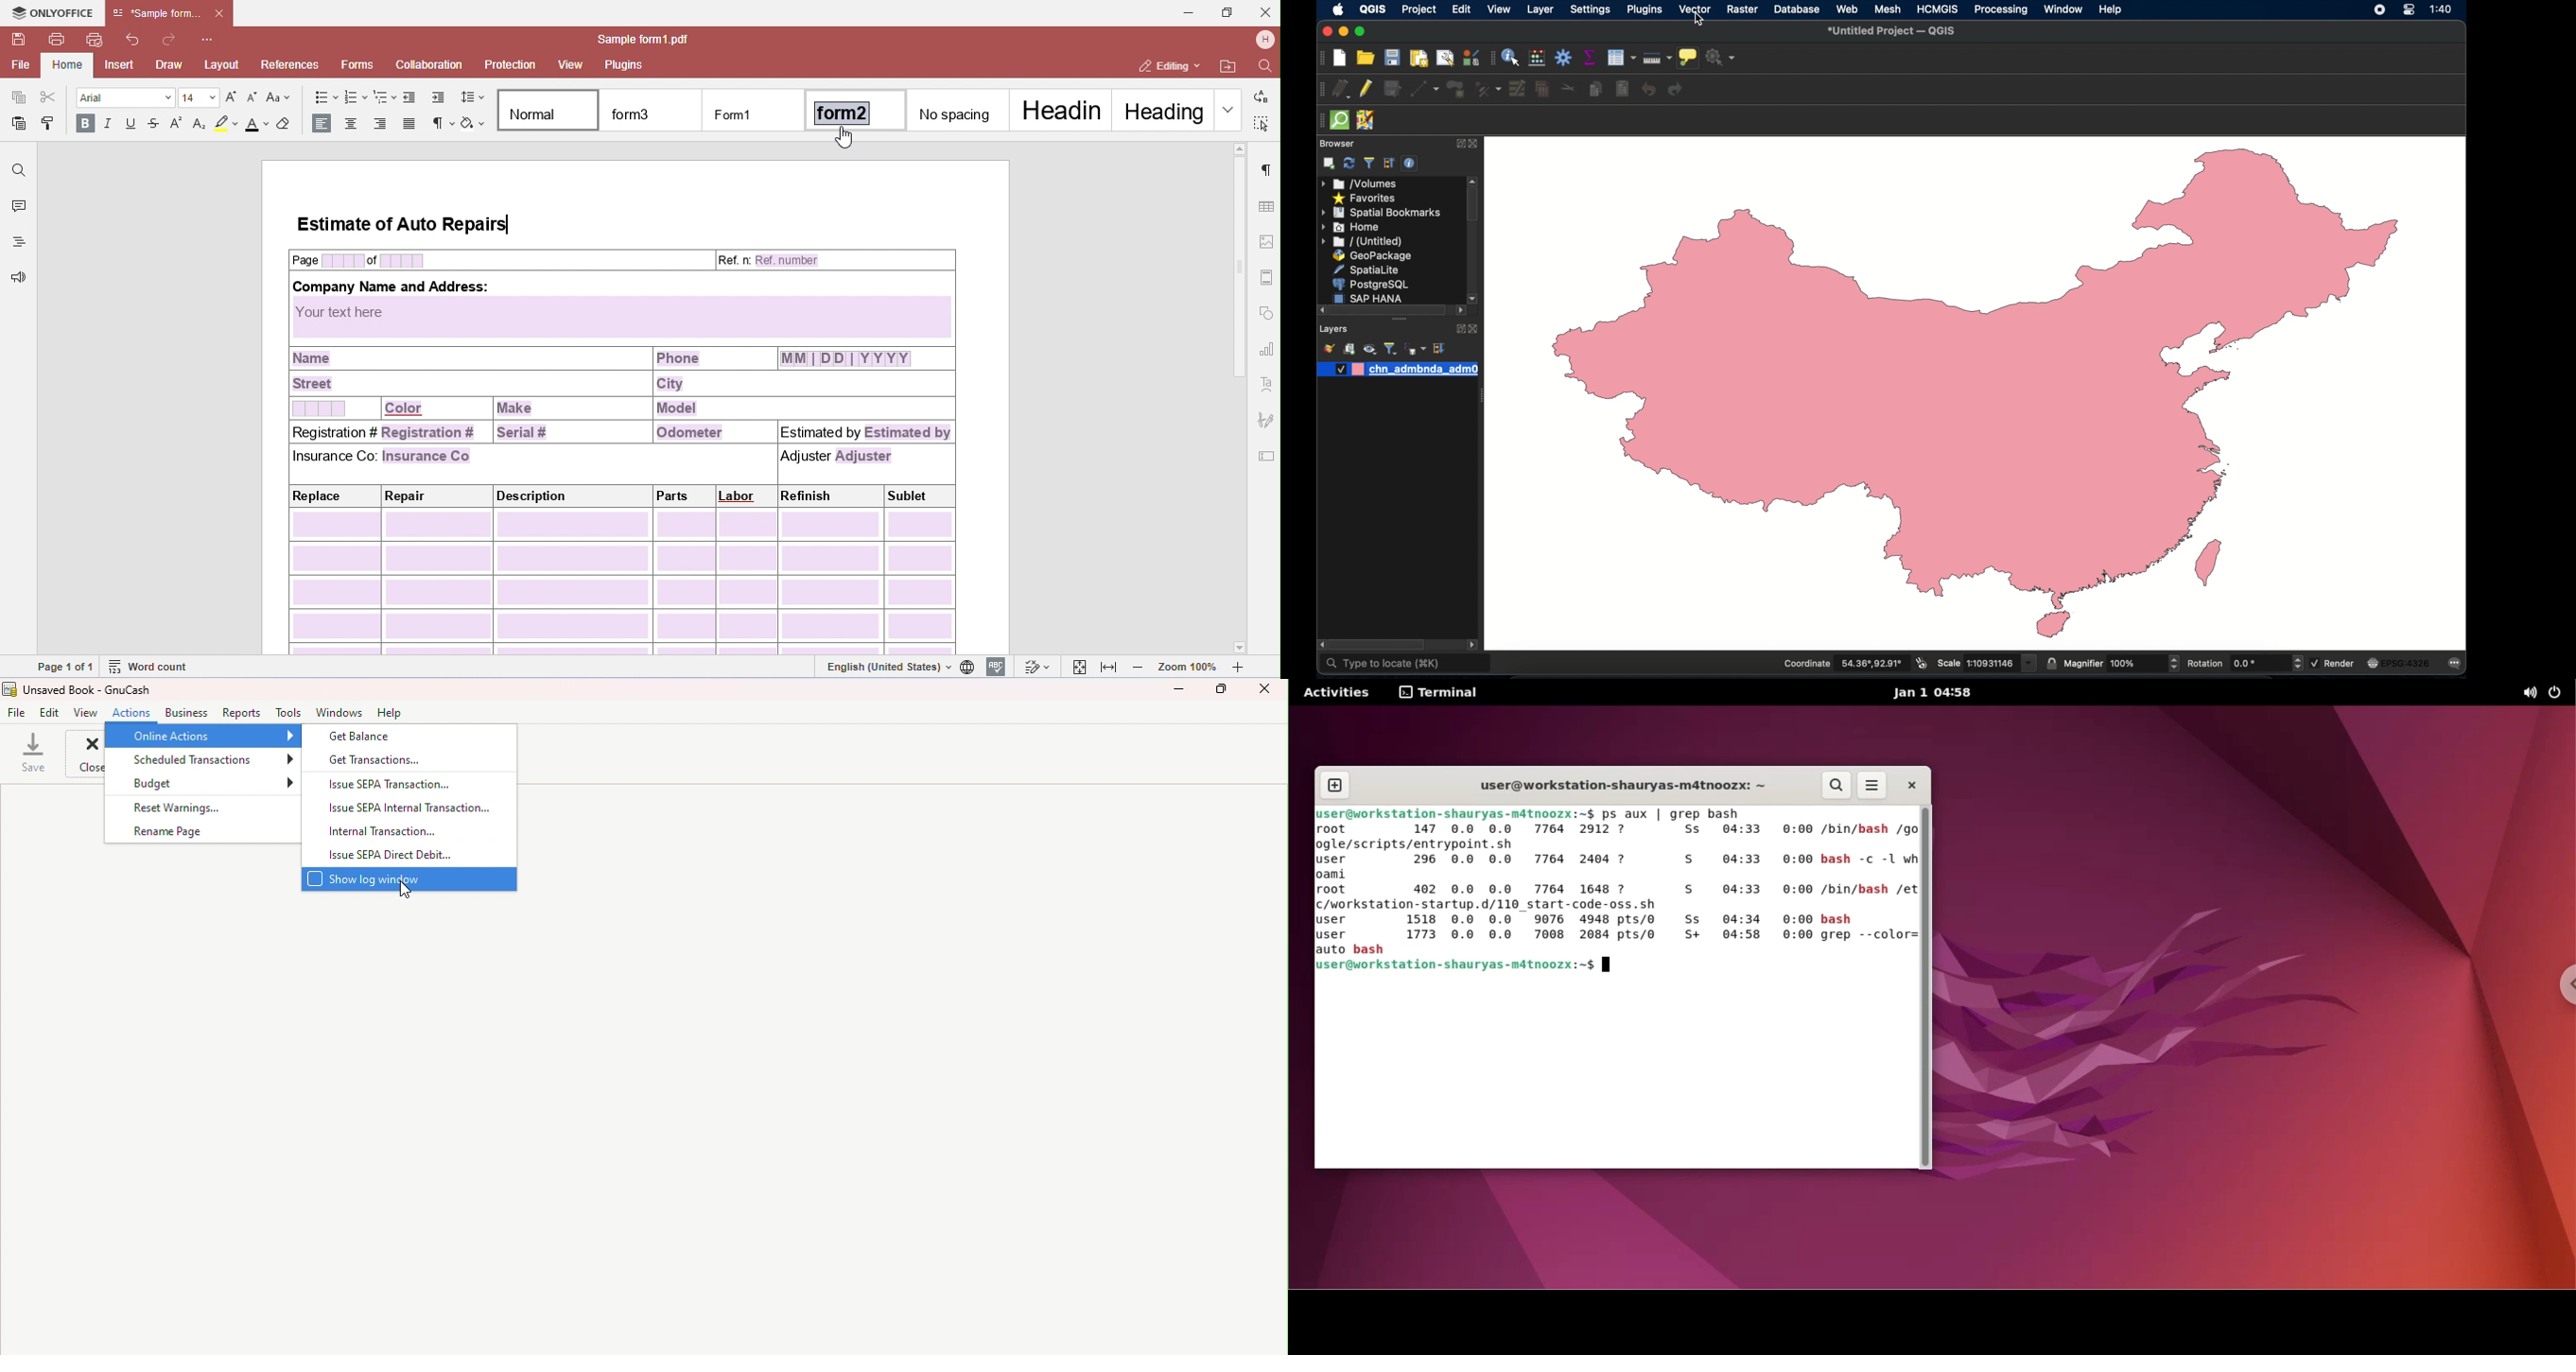 The image size is (2576, 1372). I want to click on toolbox, so click(1564, 57).